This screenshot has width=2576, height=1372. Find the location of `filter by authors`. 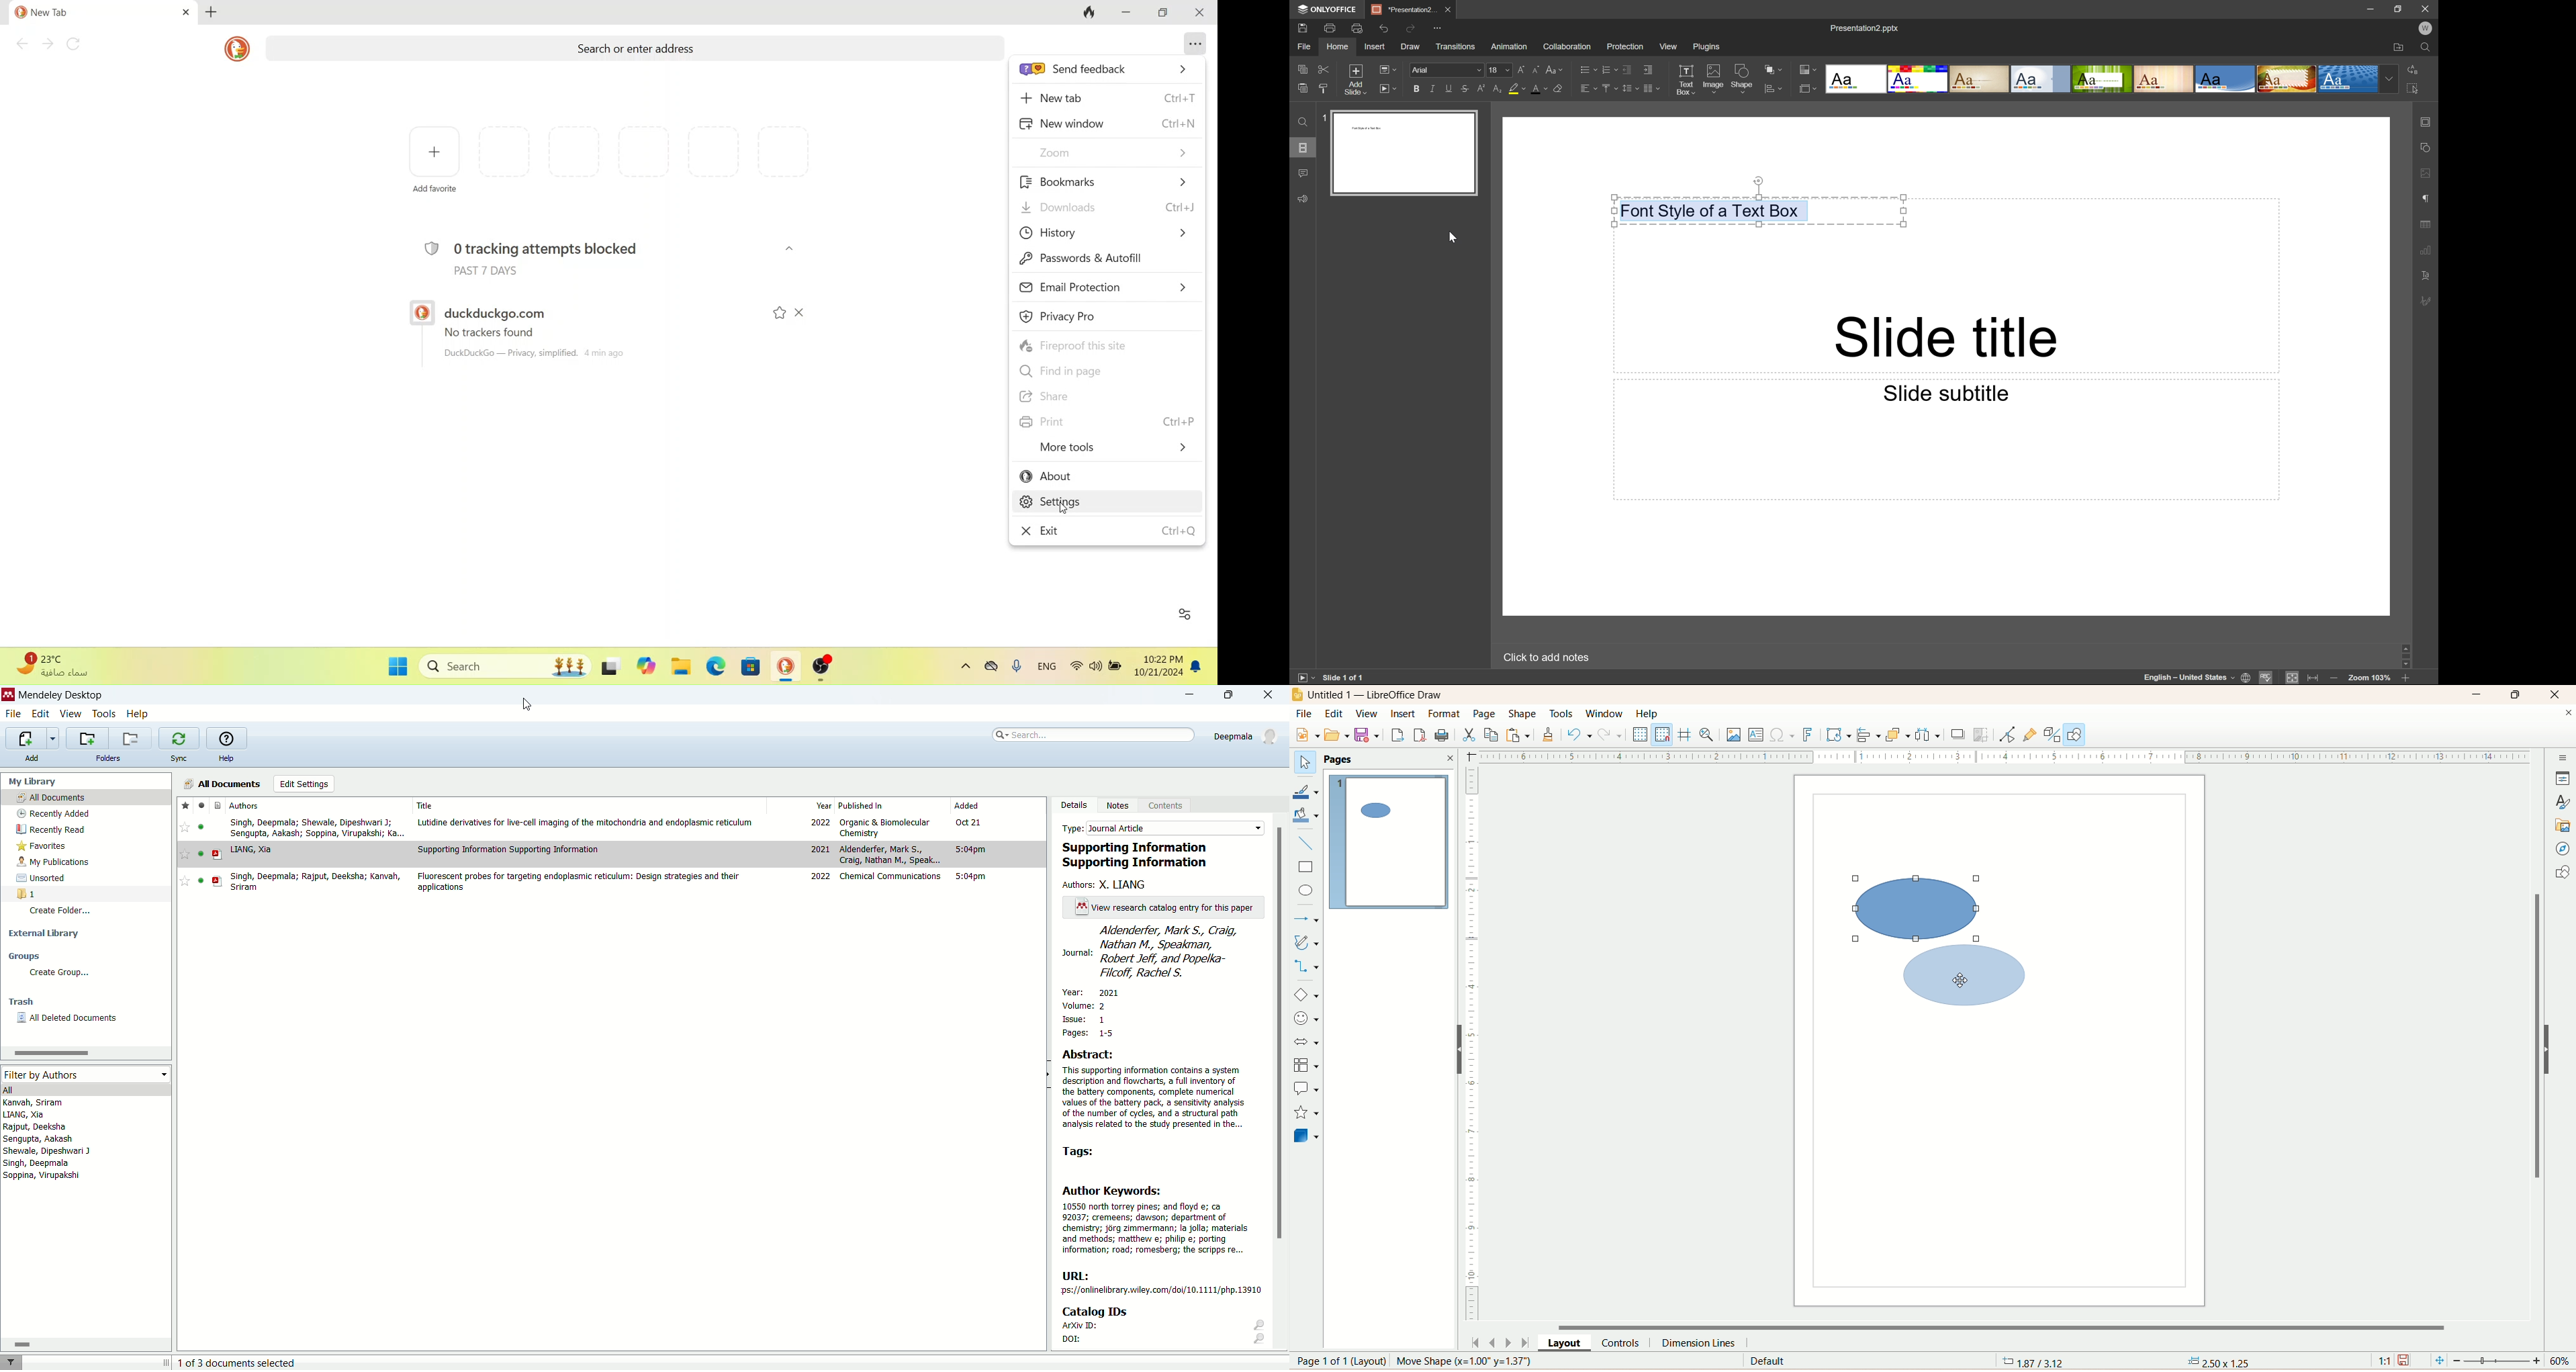

filter by authors is located at coordinates (87, 1075).